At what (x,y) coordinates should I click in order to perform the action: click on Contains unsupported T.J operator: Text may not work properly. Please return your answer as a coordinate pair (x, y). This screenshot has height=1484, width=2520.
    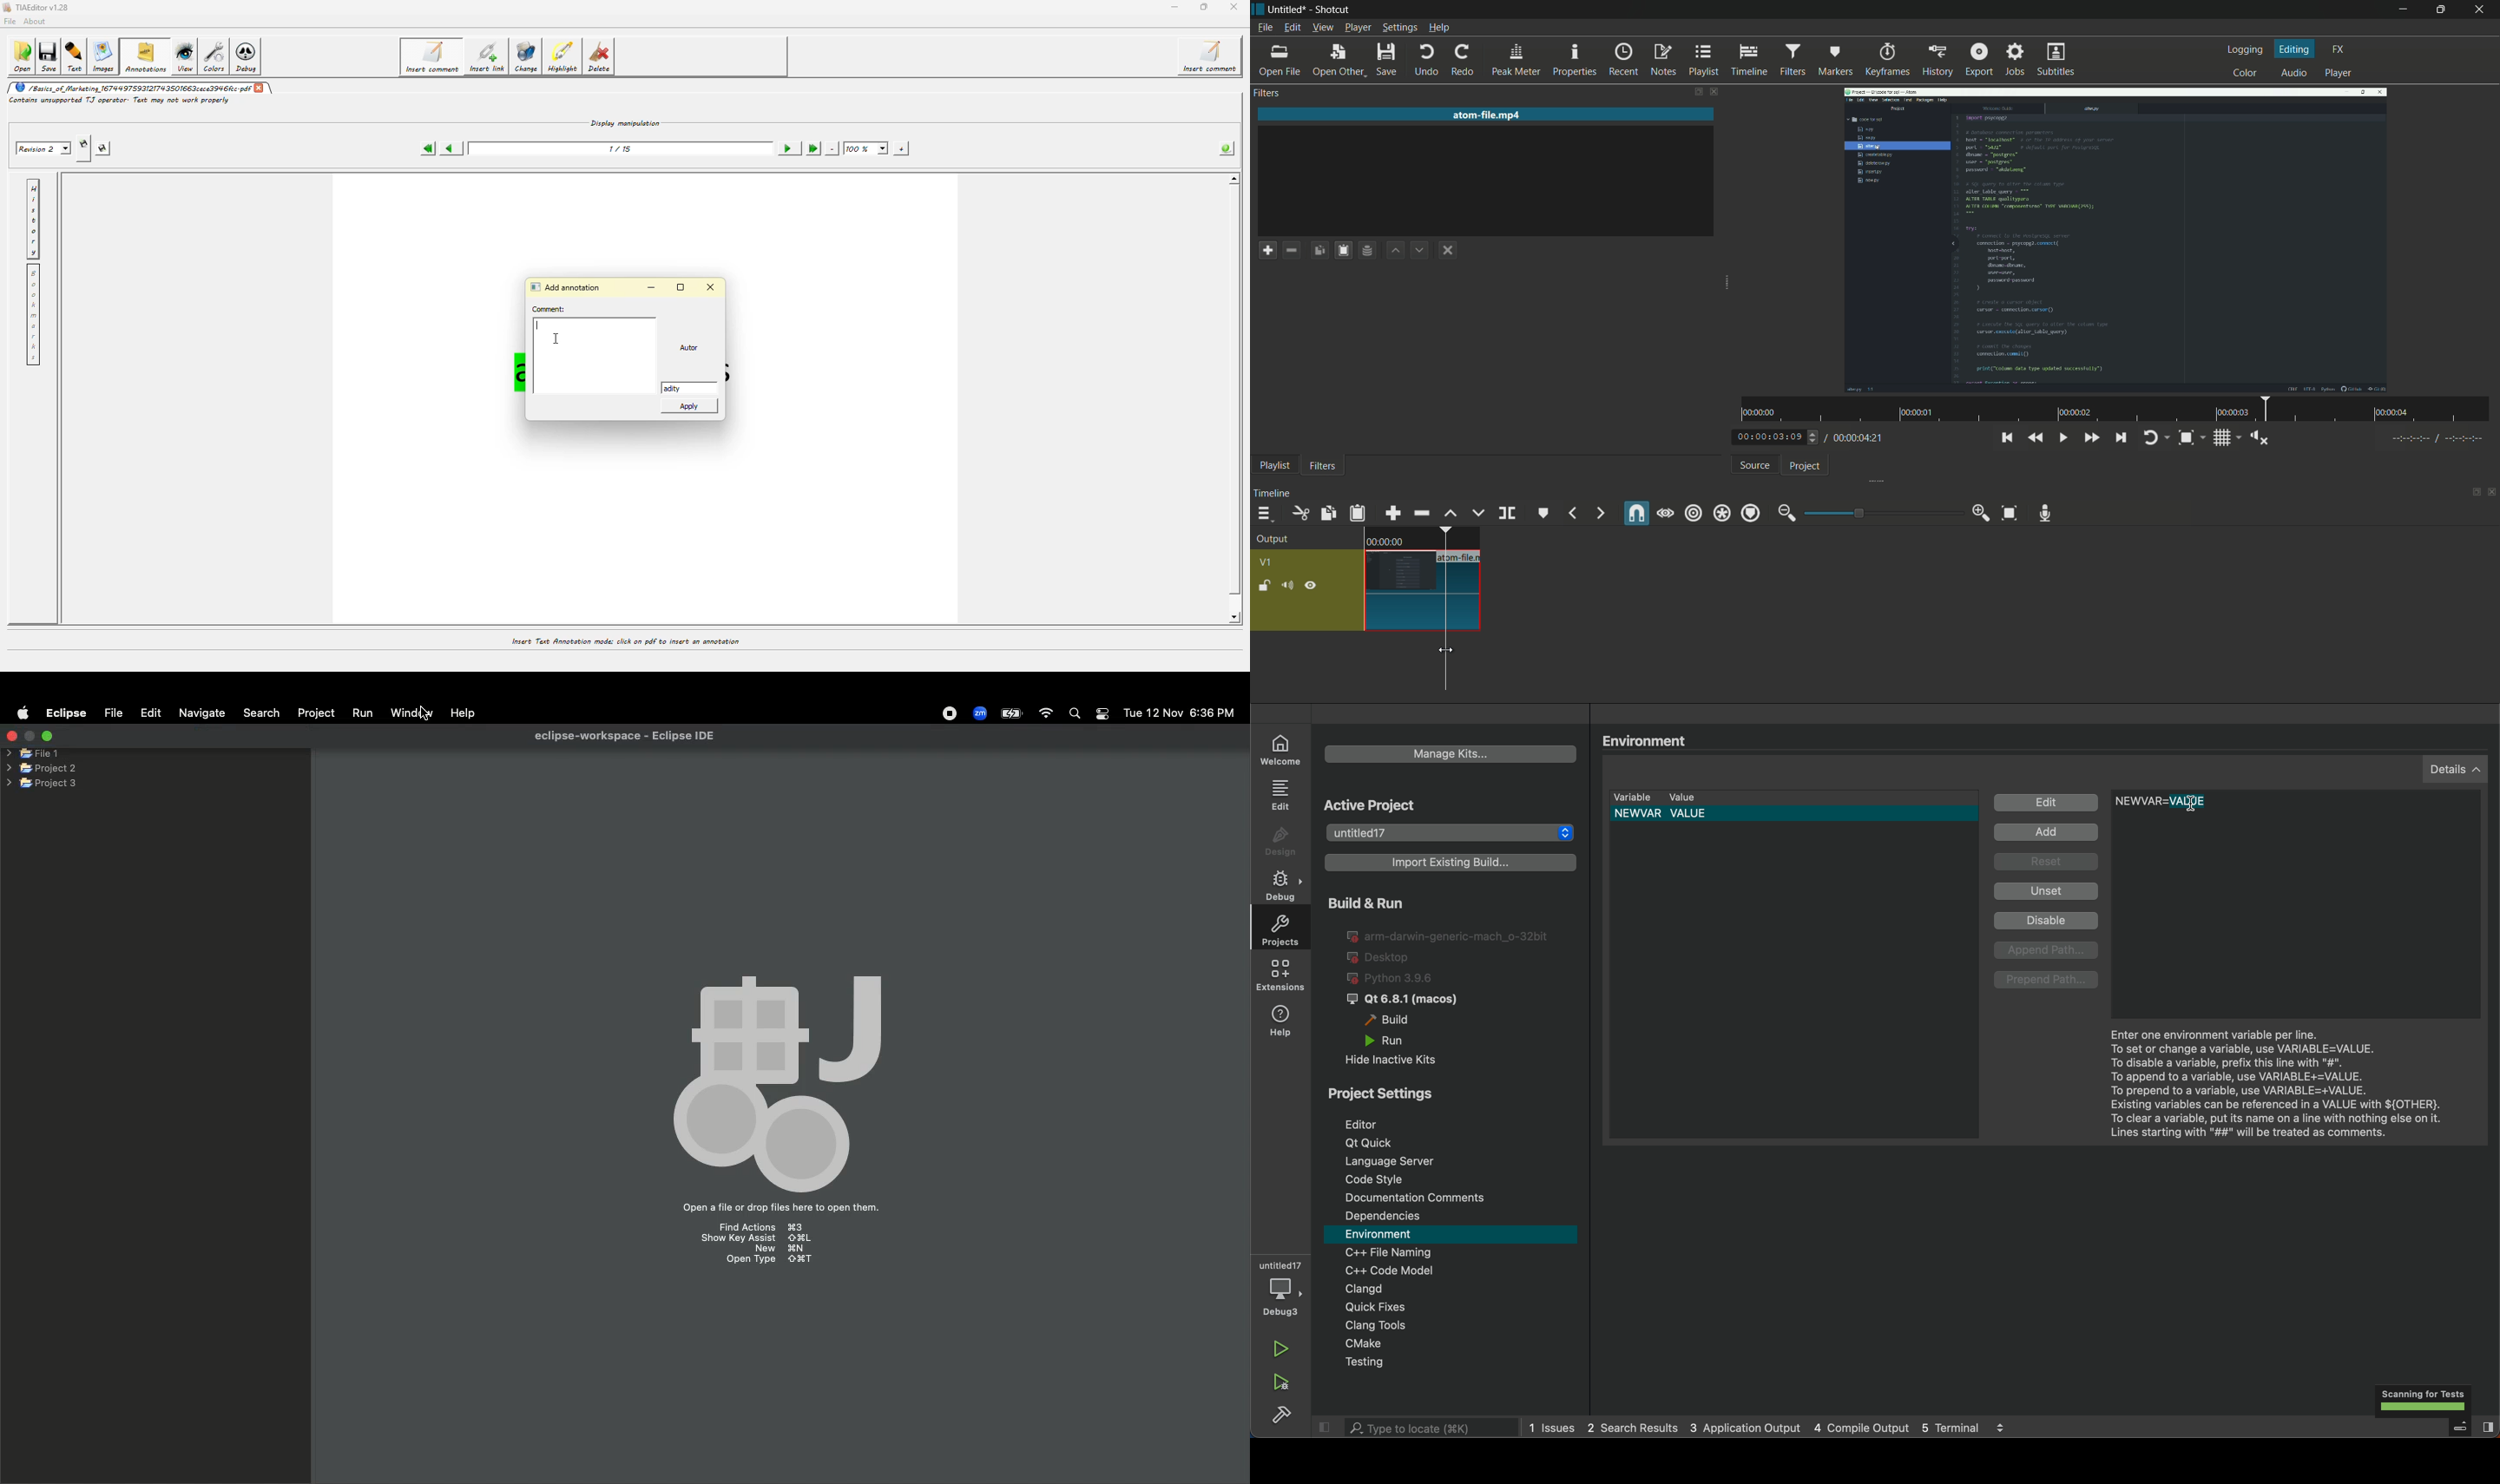
    Looking at the image, I should click on (120, 101).